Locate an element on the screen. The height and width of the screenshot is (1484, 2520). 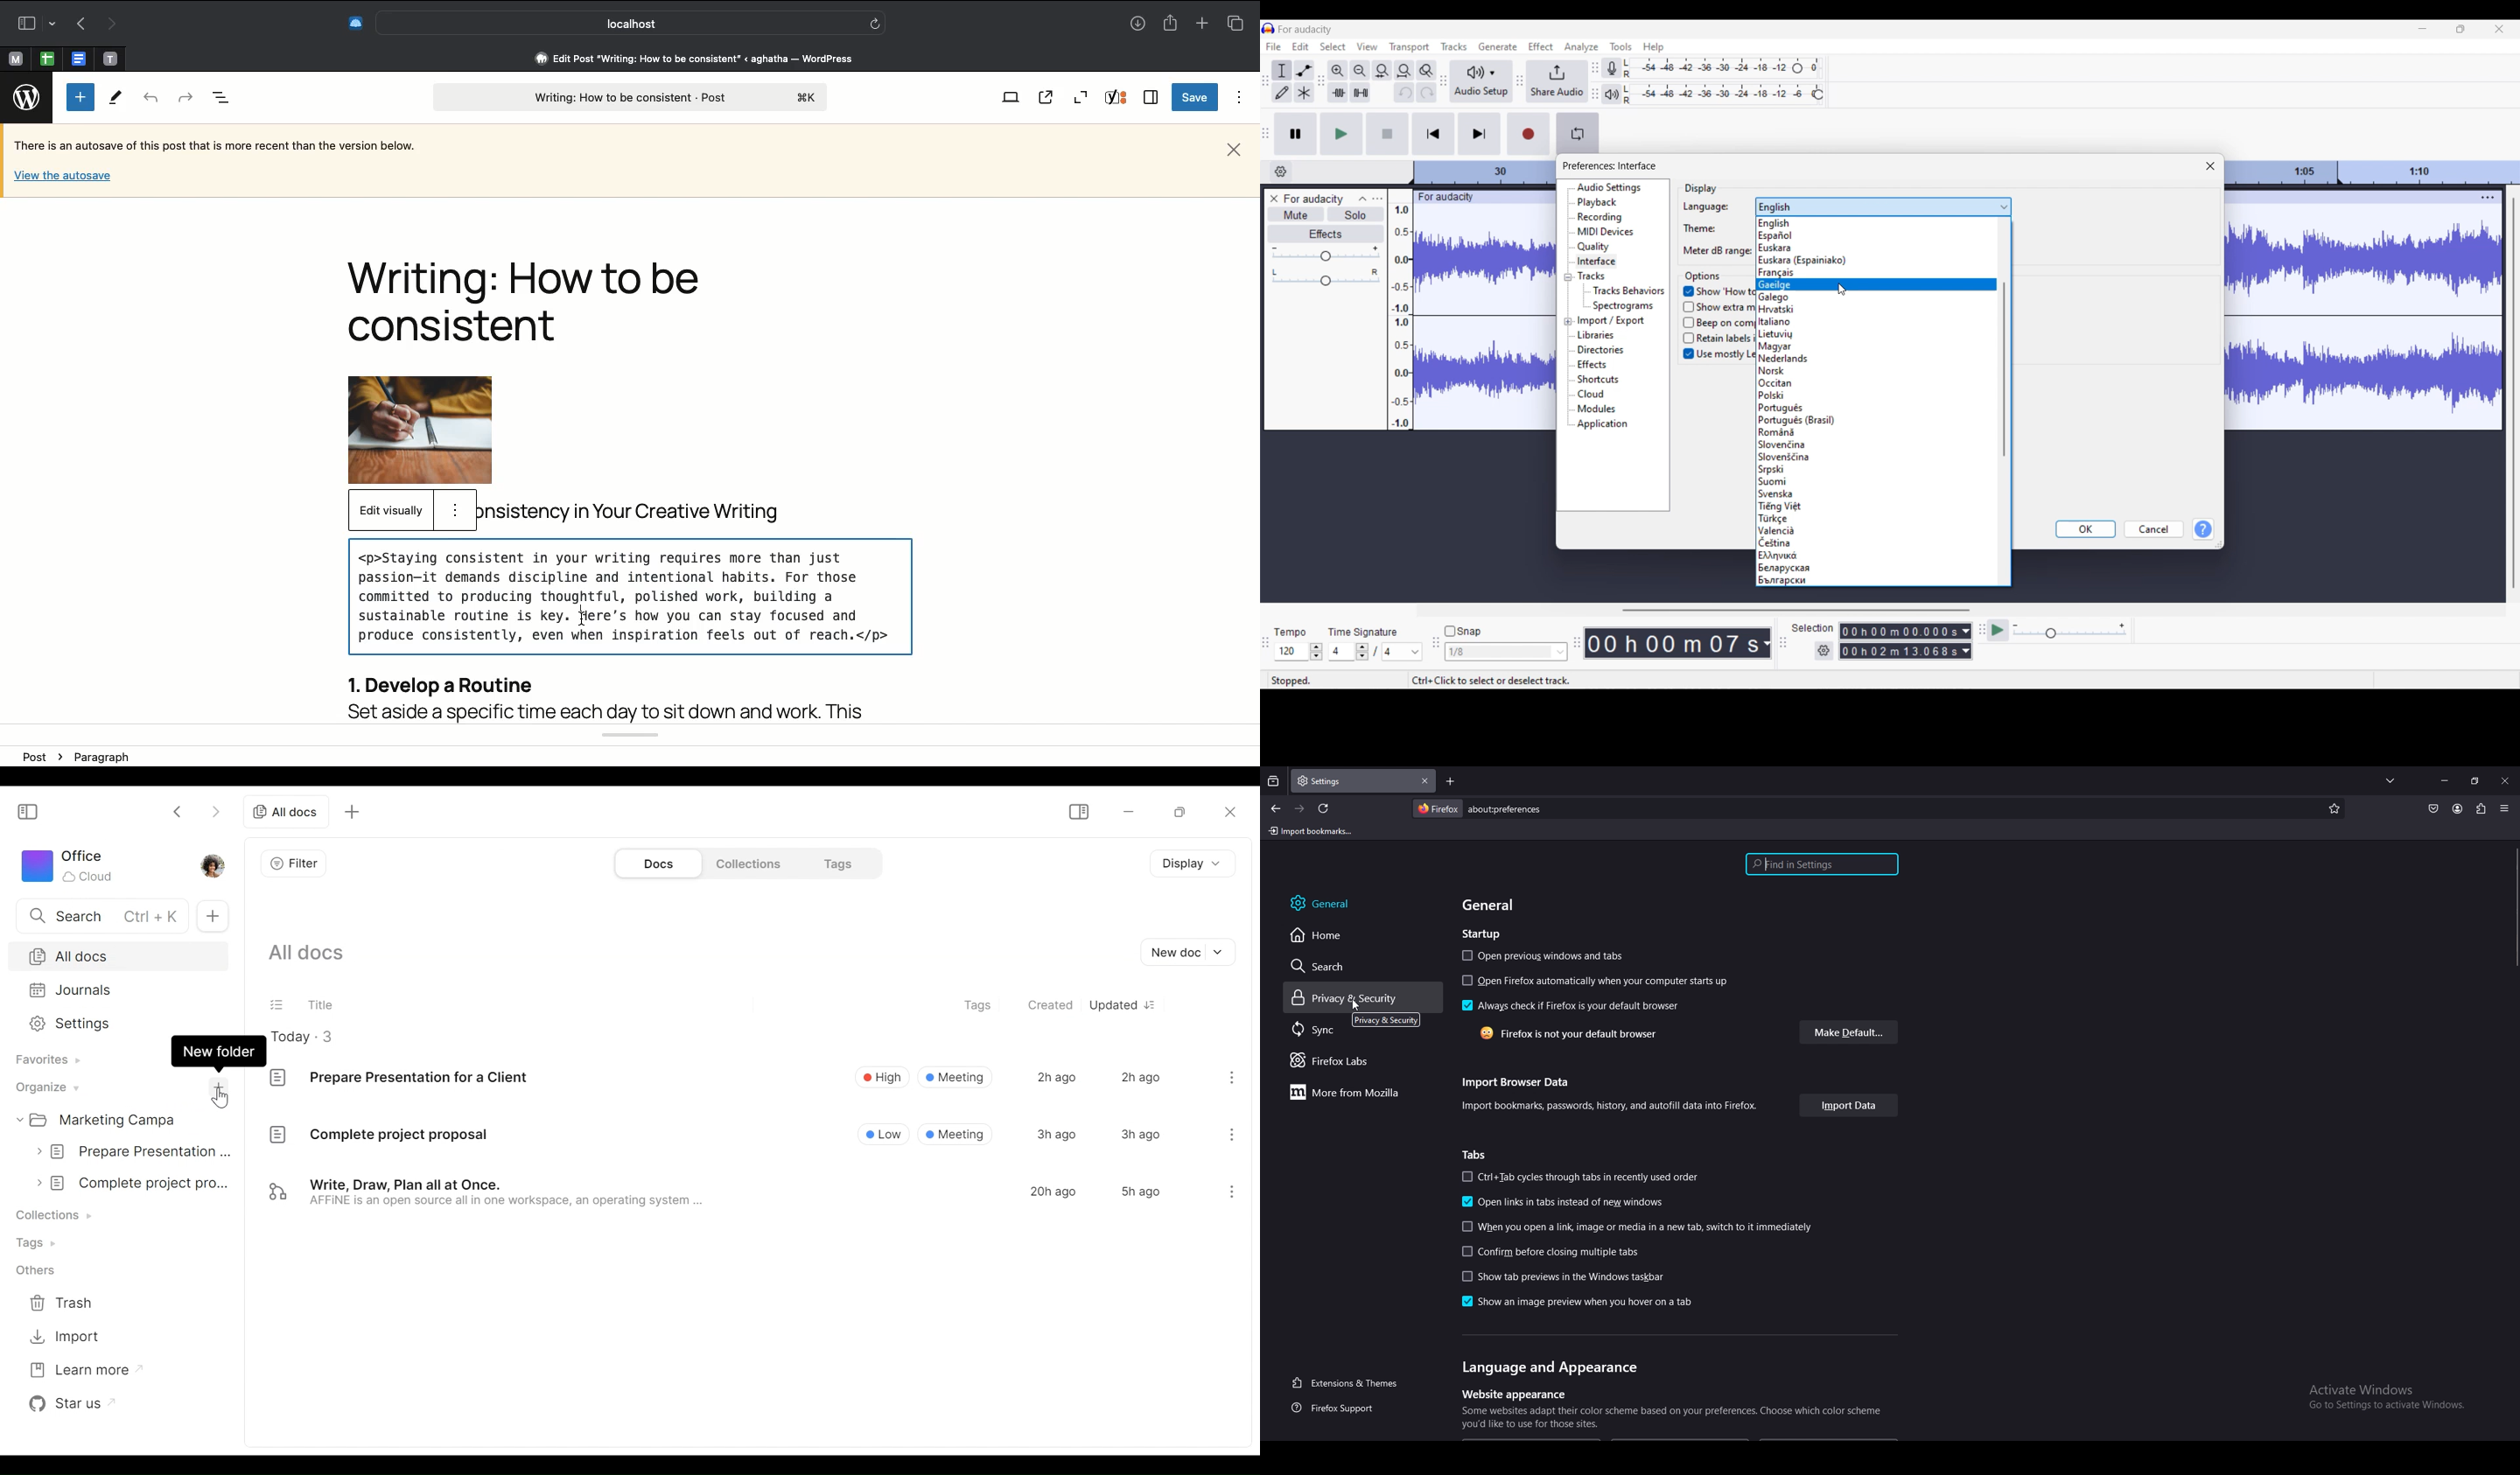
option is located at coordinates (455, 508).